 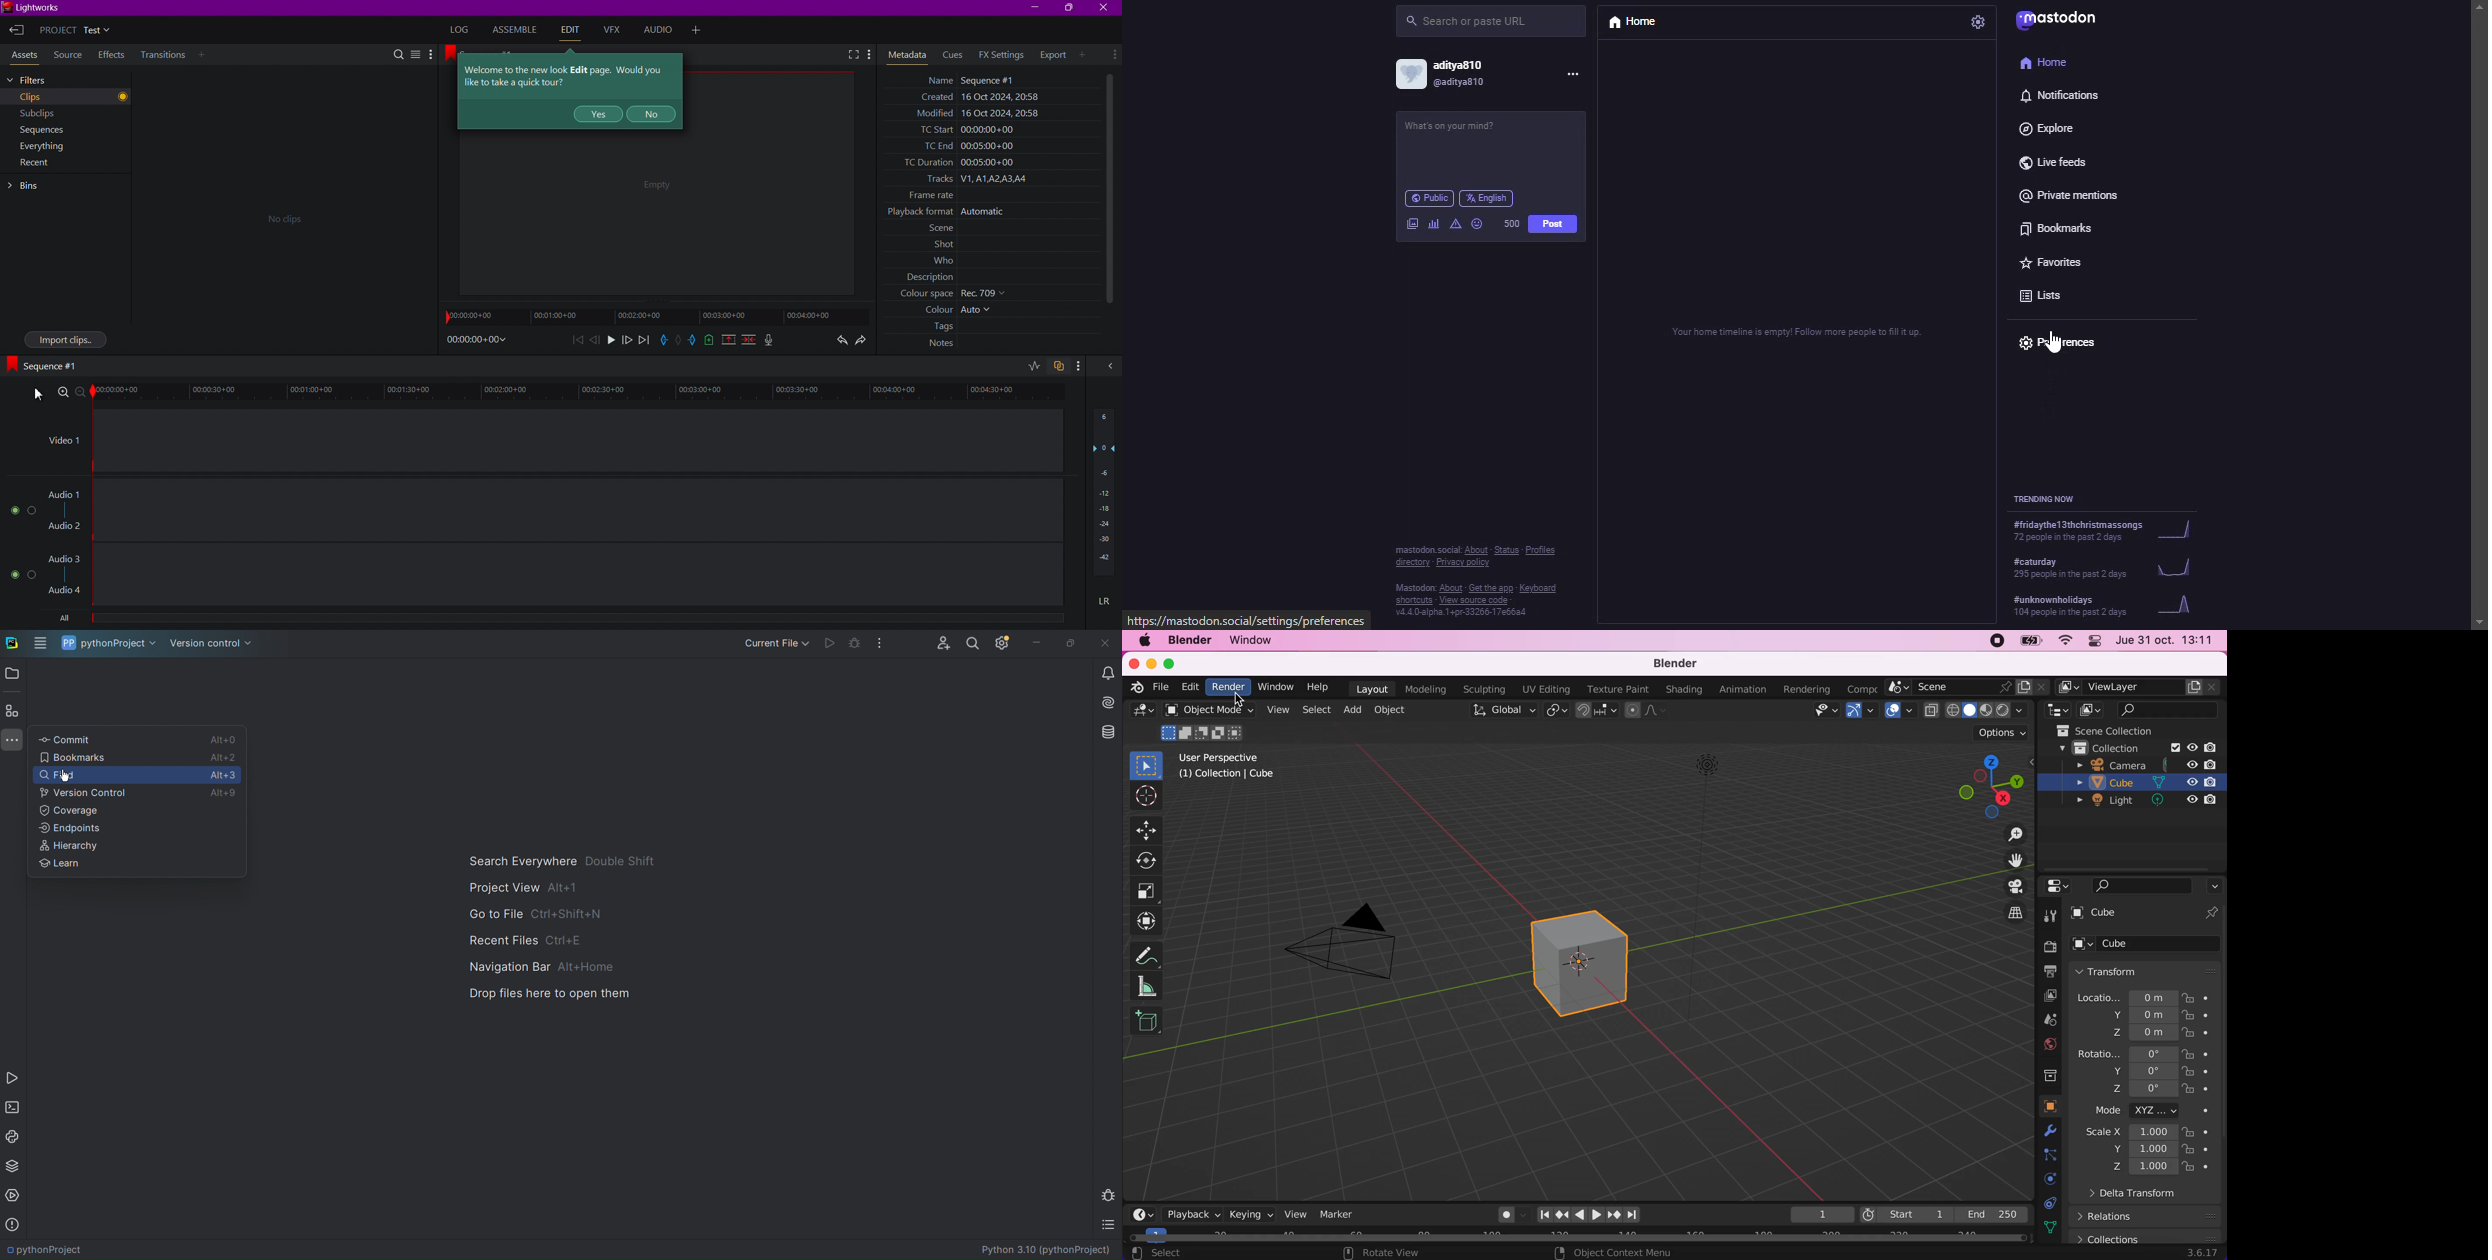 What do you see at coordinates (2054, 129) in the screenshot?
I see `explore` at bounding box center [2054, 129].